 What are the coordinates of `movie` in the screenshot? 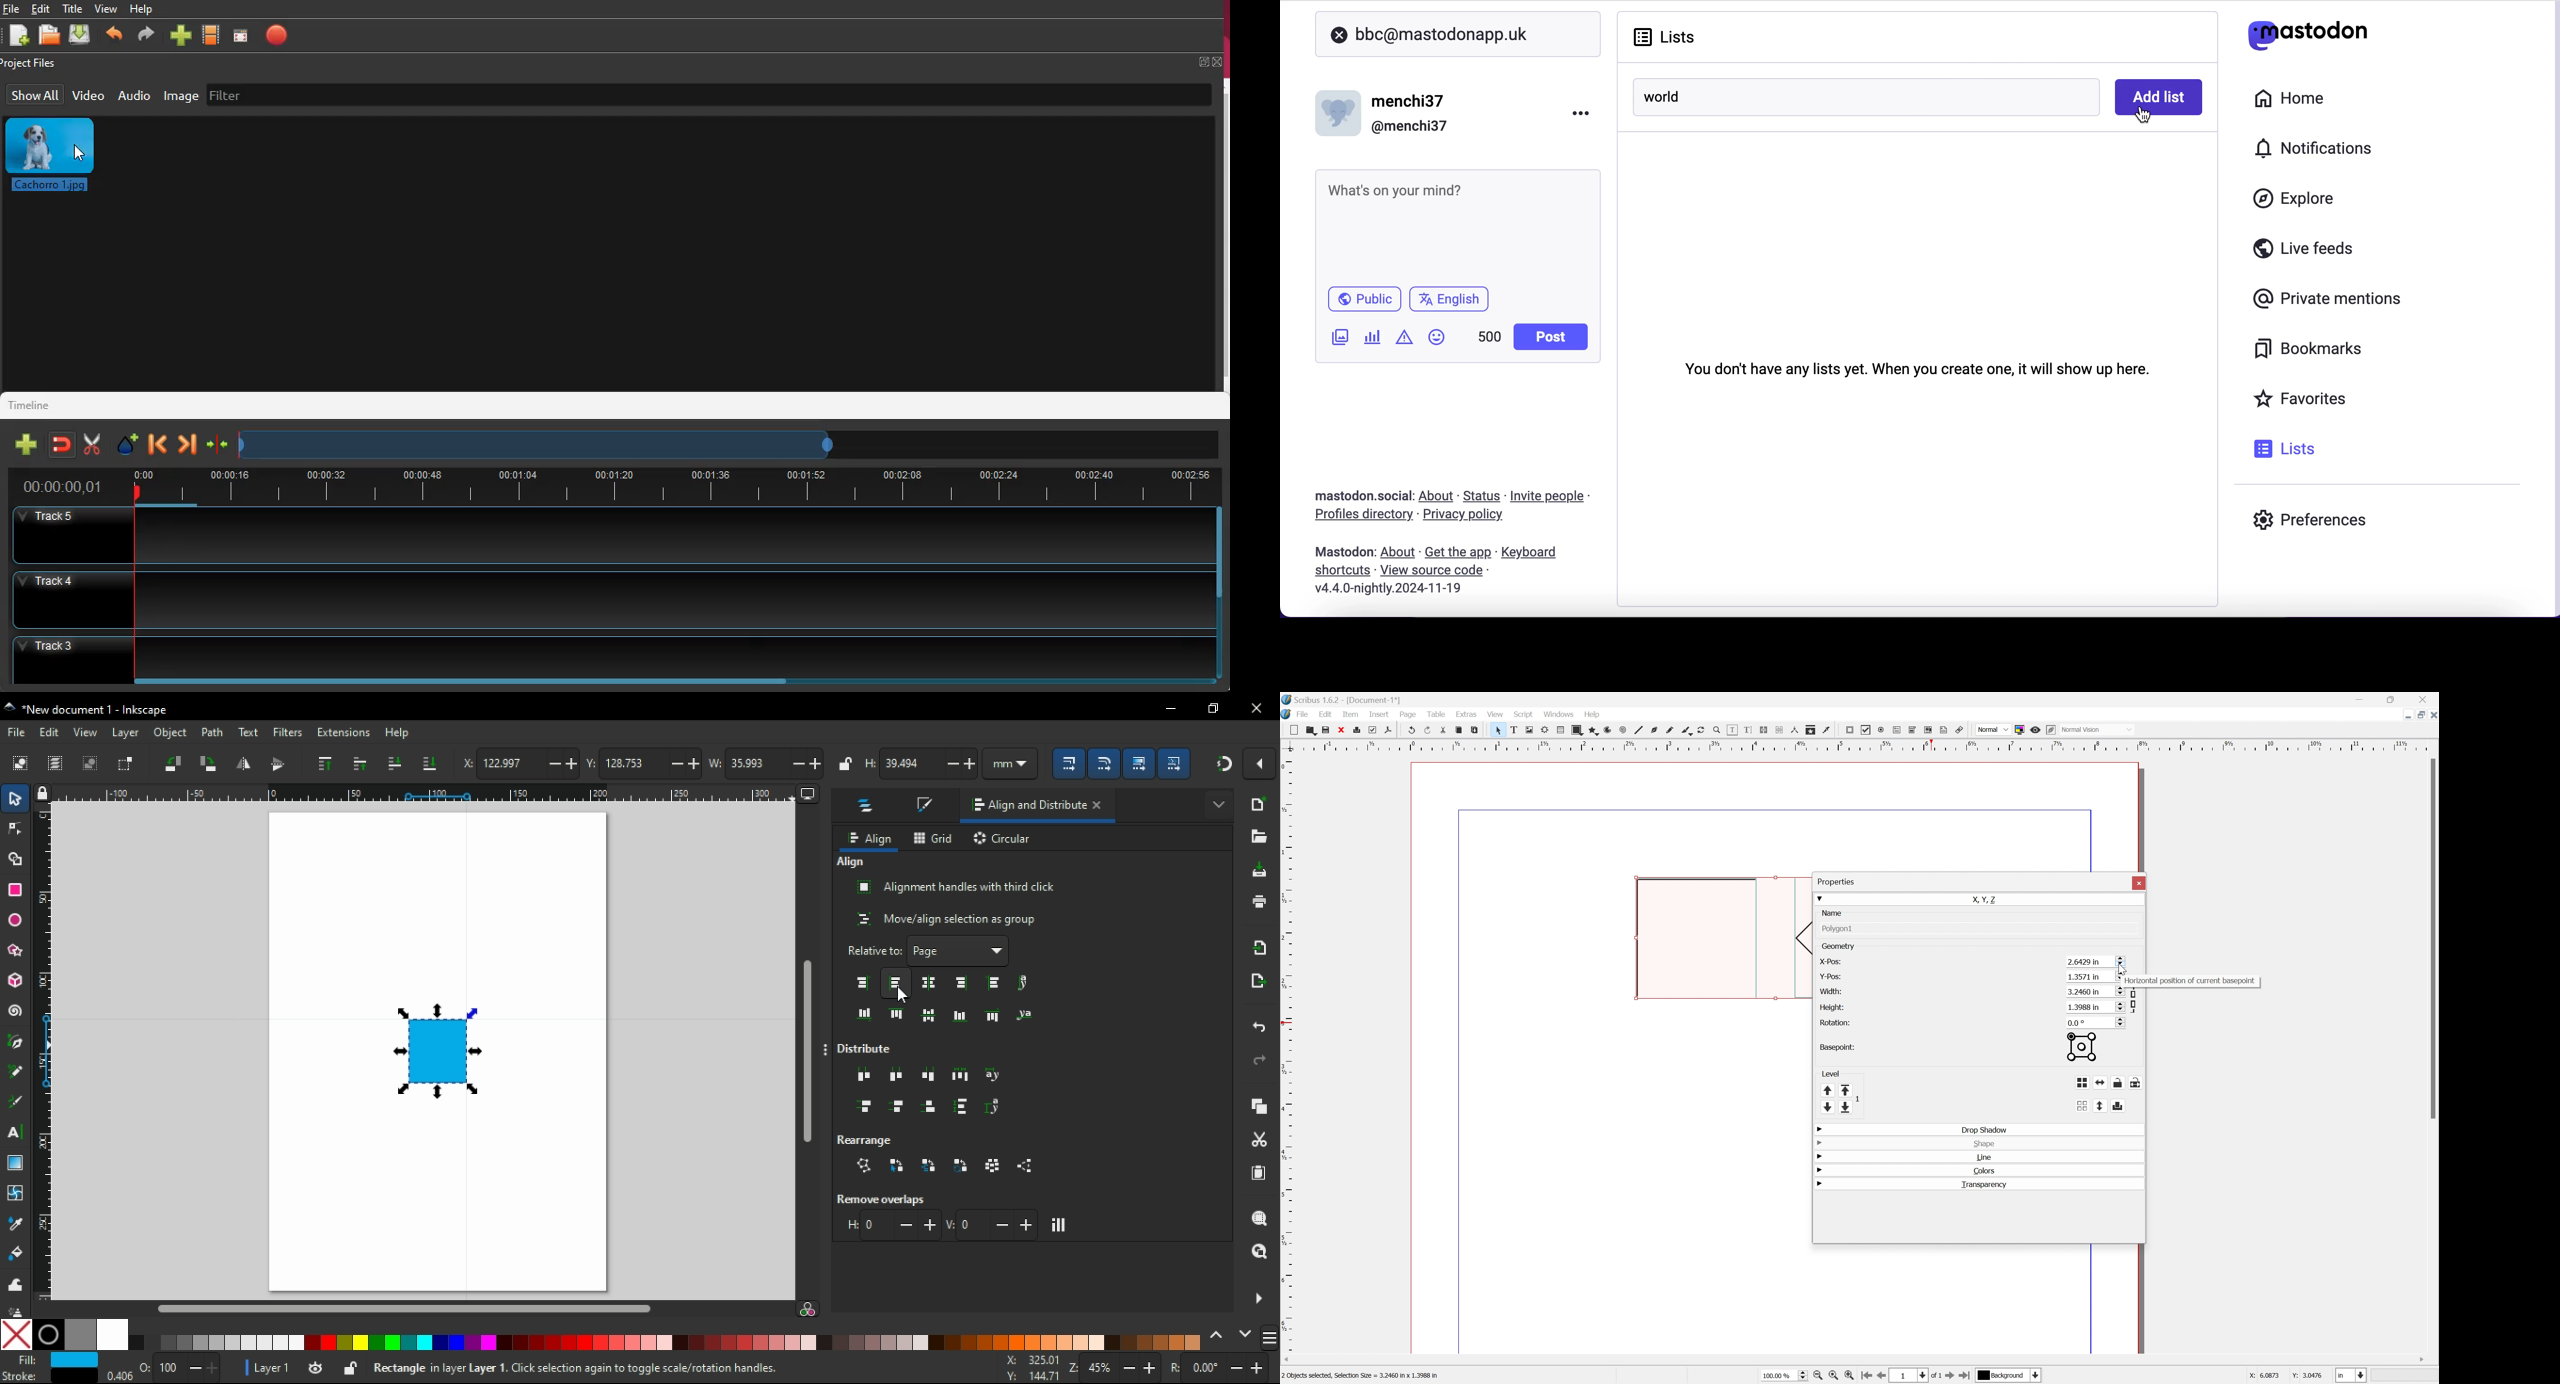 It's located at (212, 34).